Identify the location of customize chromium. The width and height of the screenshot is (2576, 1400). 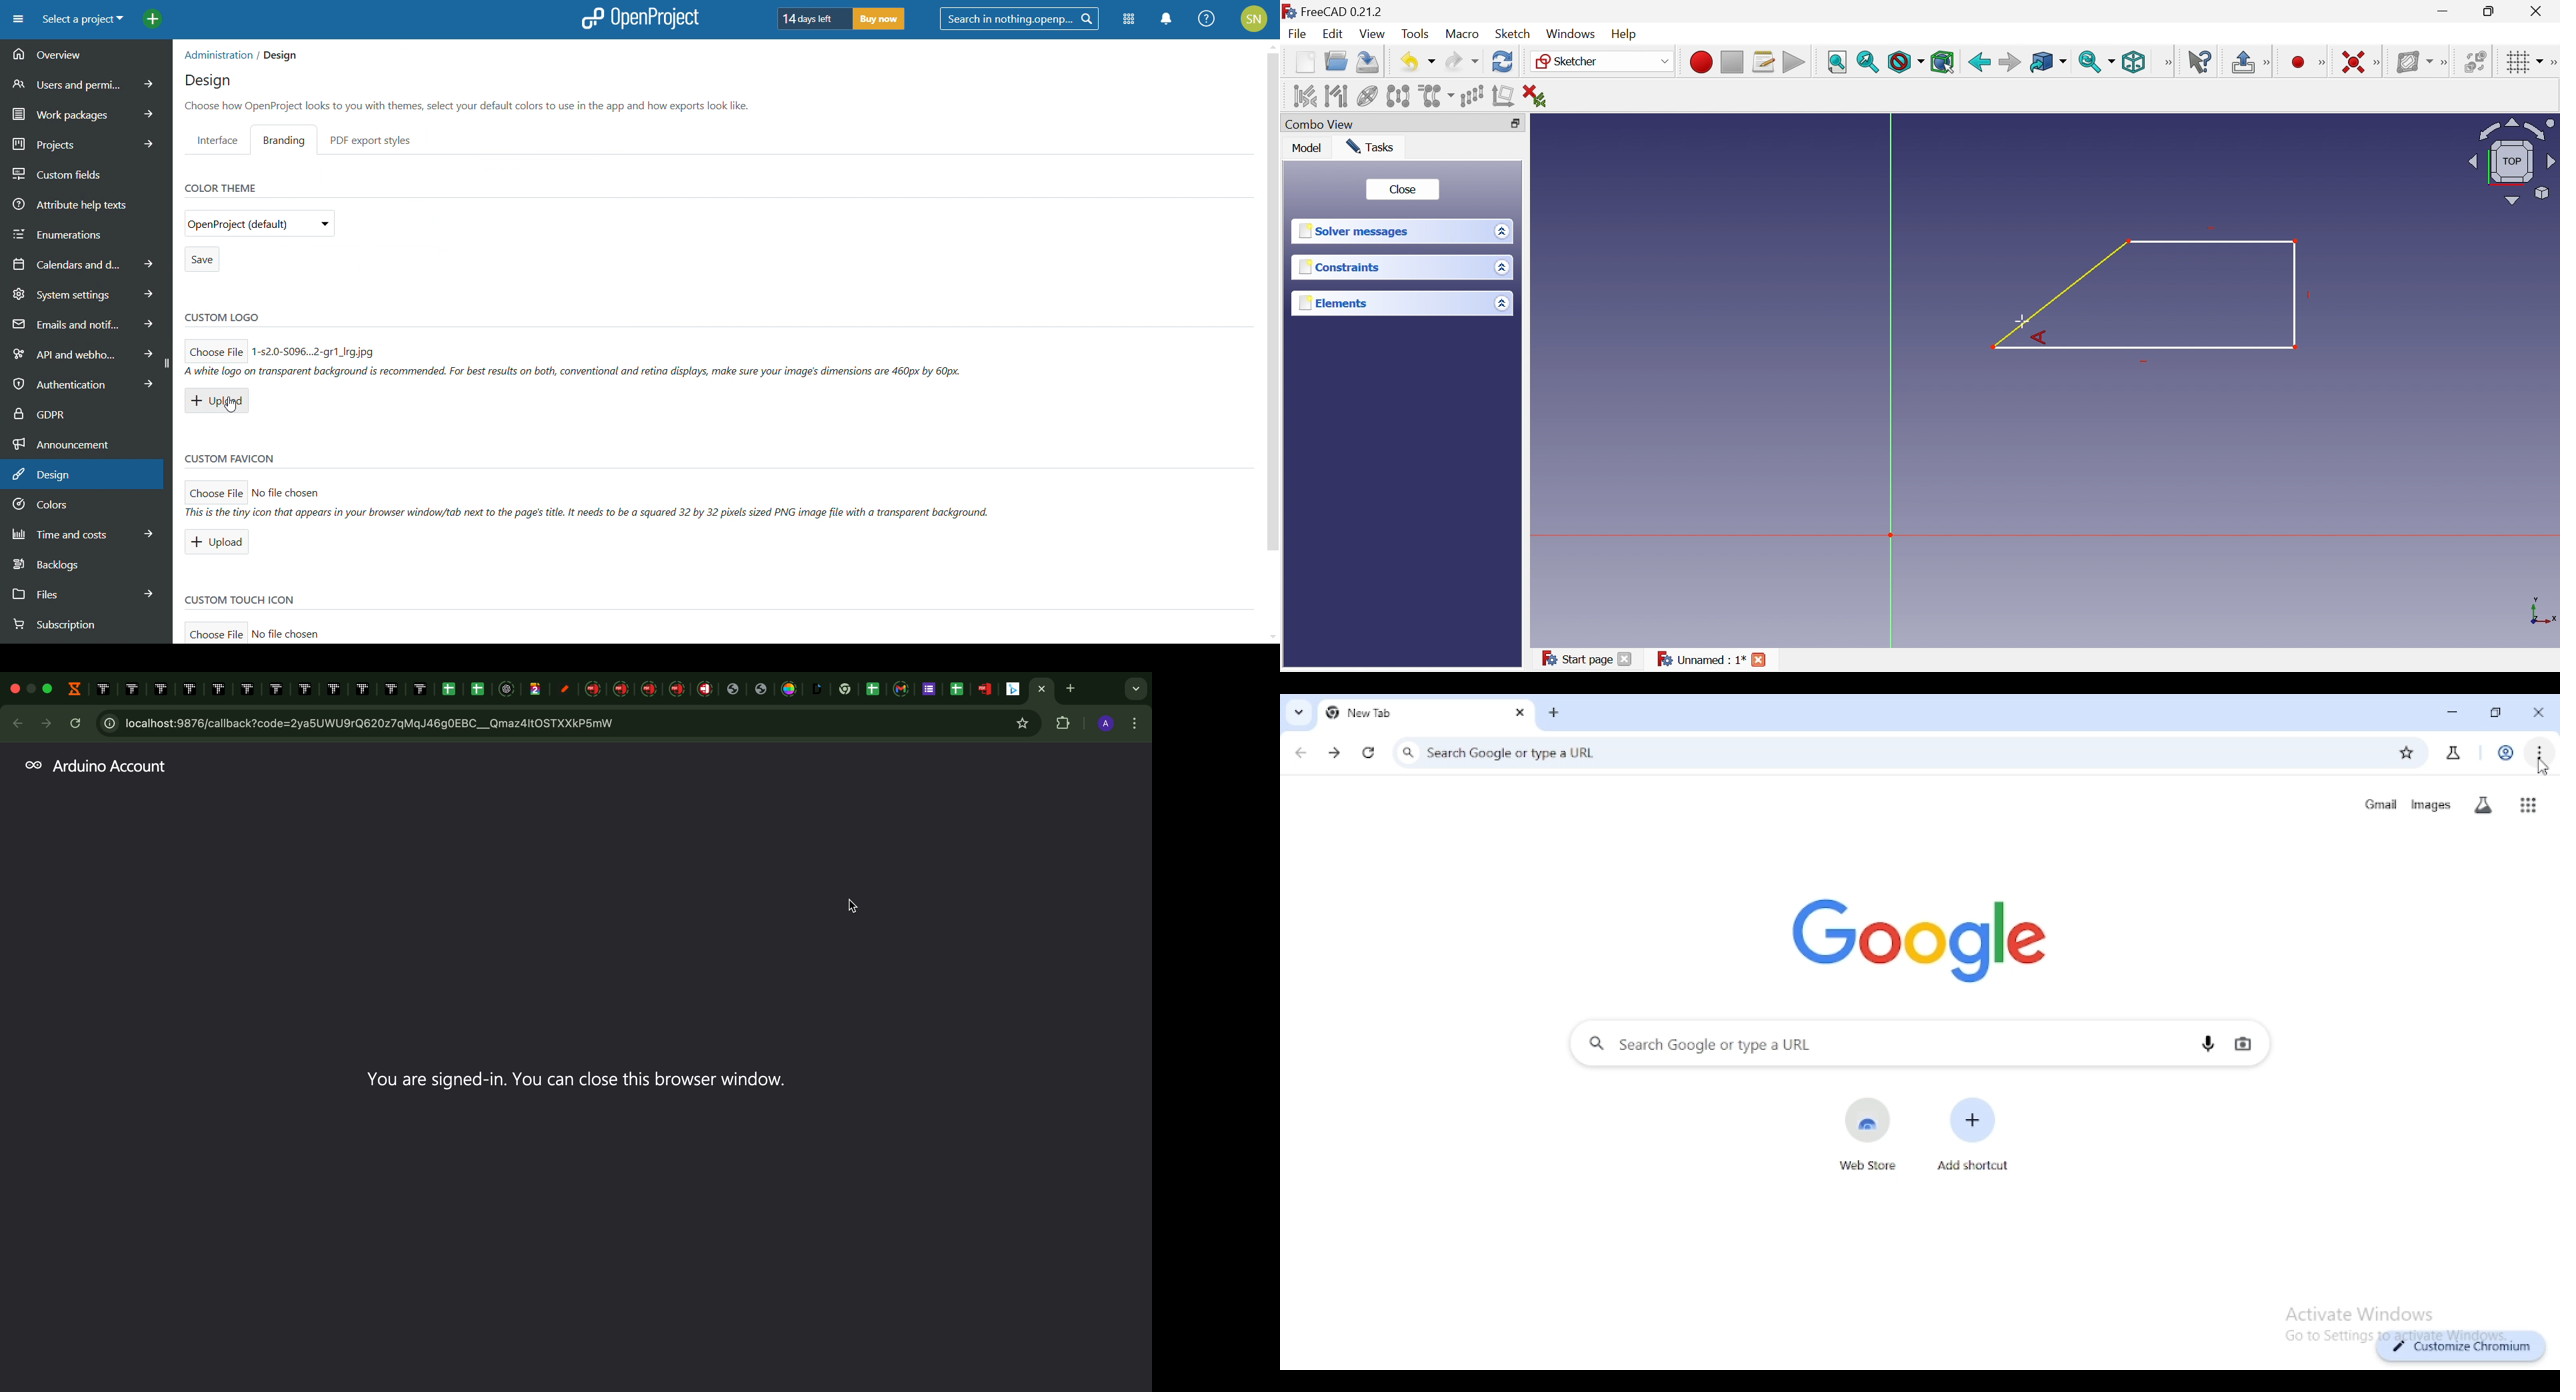
(2461, 1346).